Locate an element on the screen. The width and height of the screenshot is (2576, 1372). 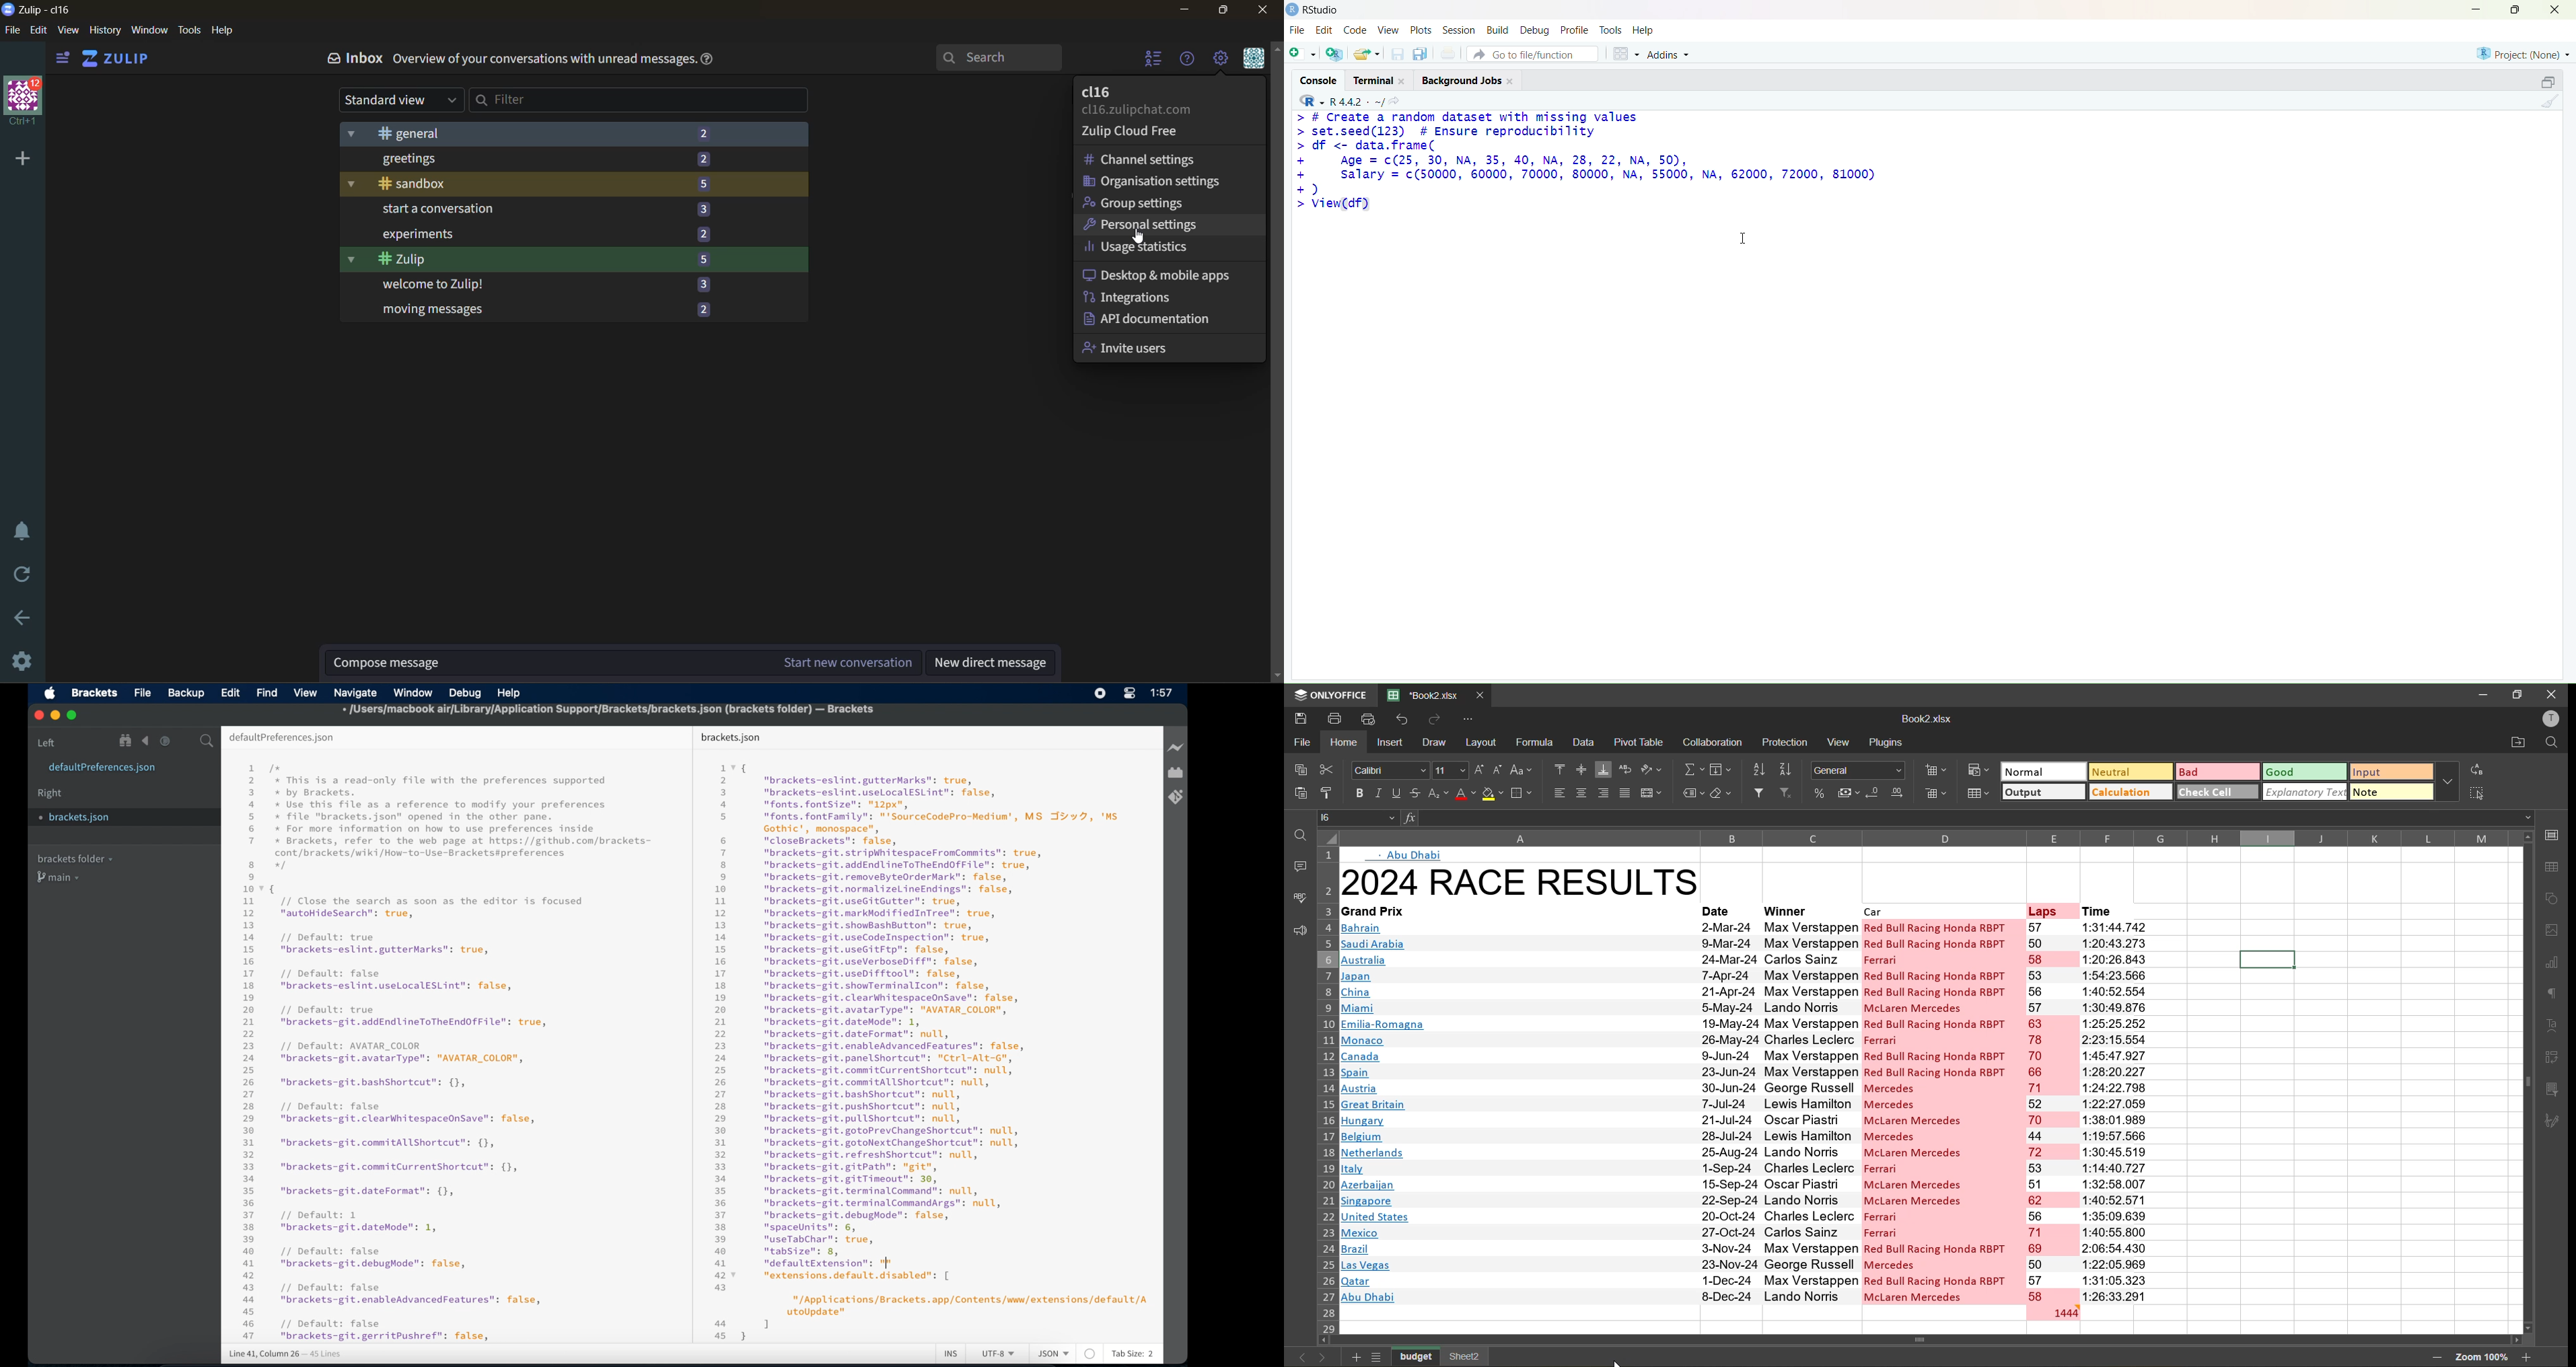
sheet list is located at coordinates (1376, 1356).